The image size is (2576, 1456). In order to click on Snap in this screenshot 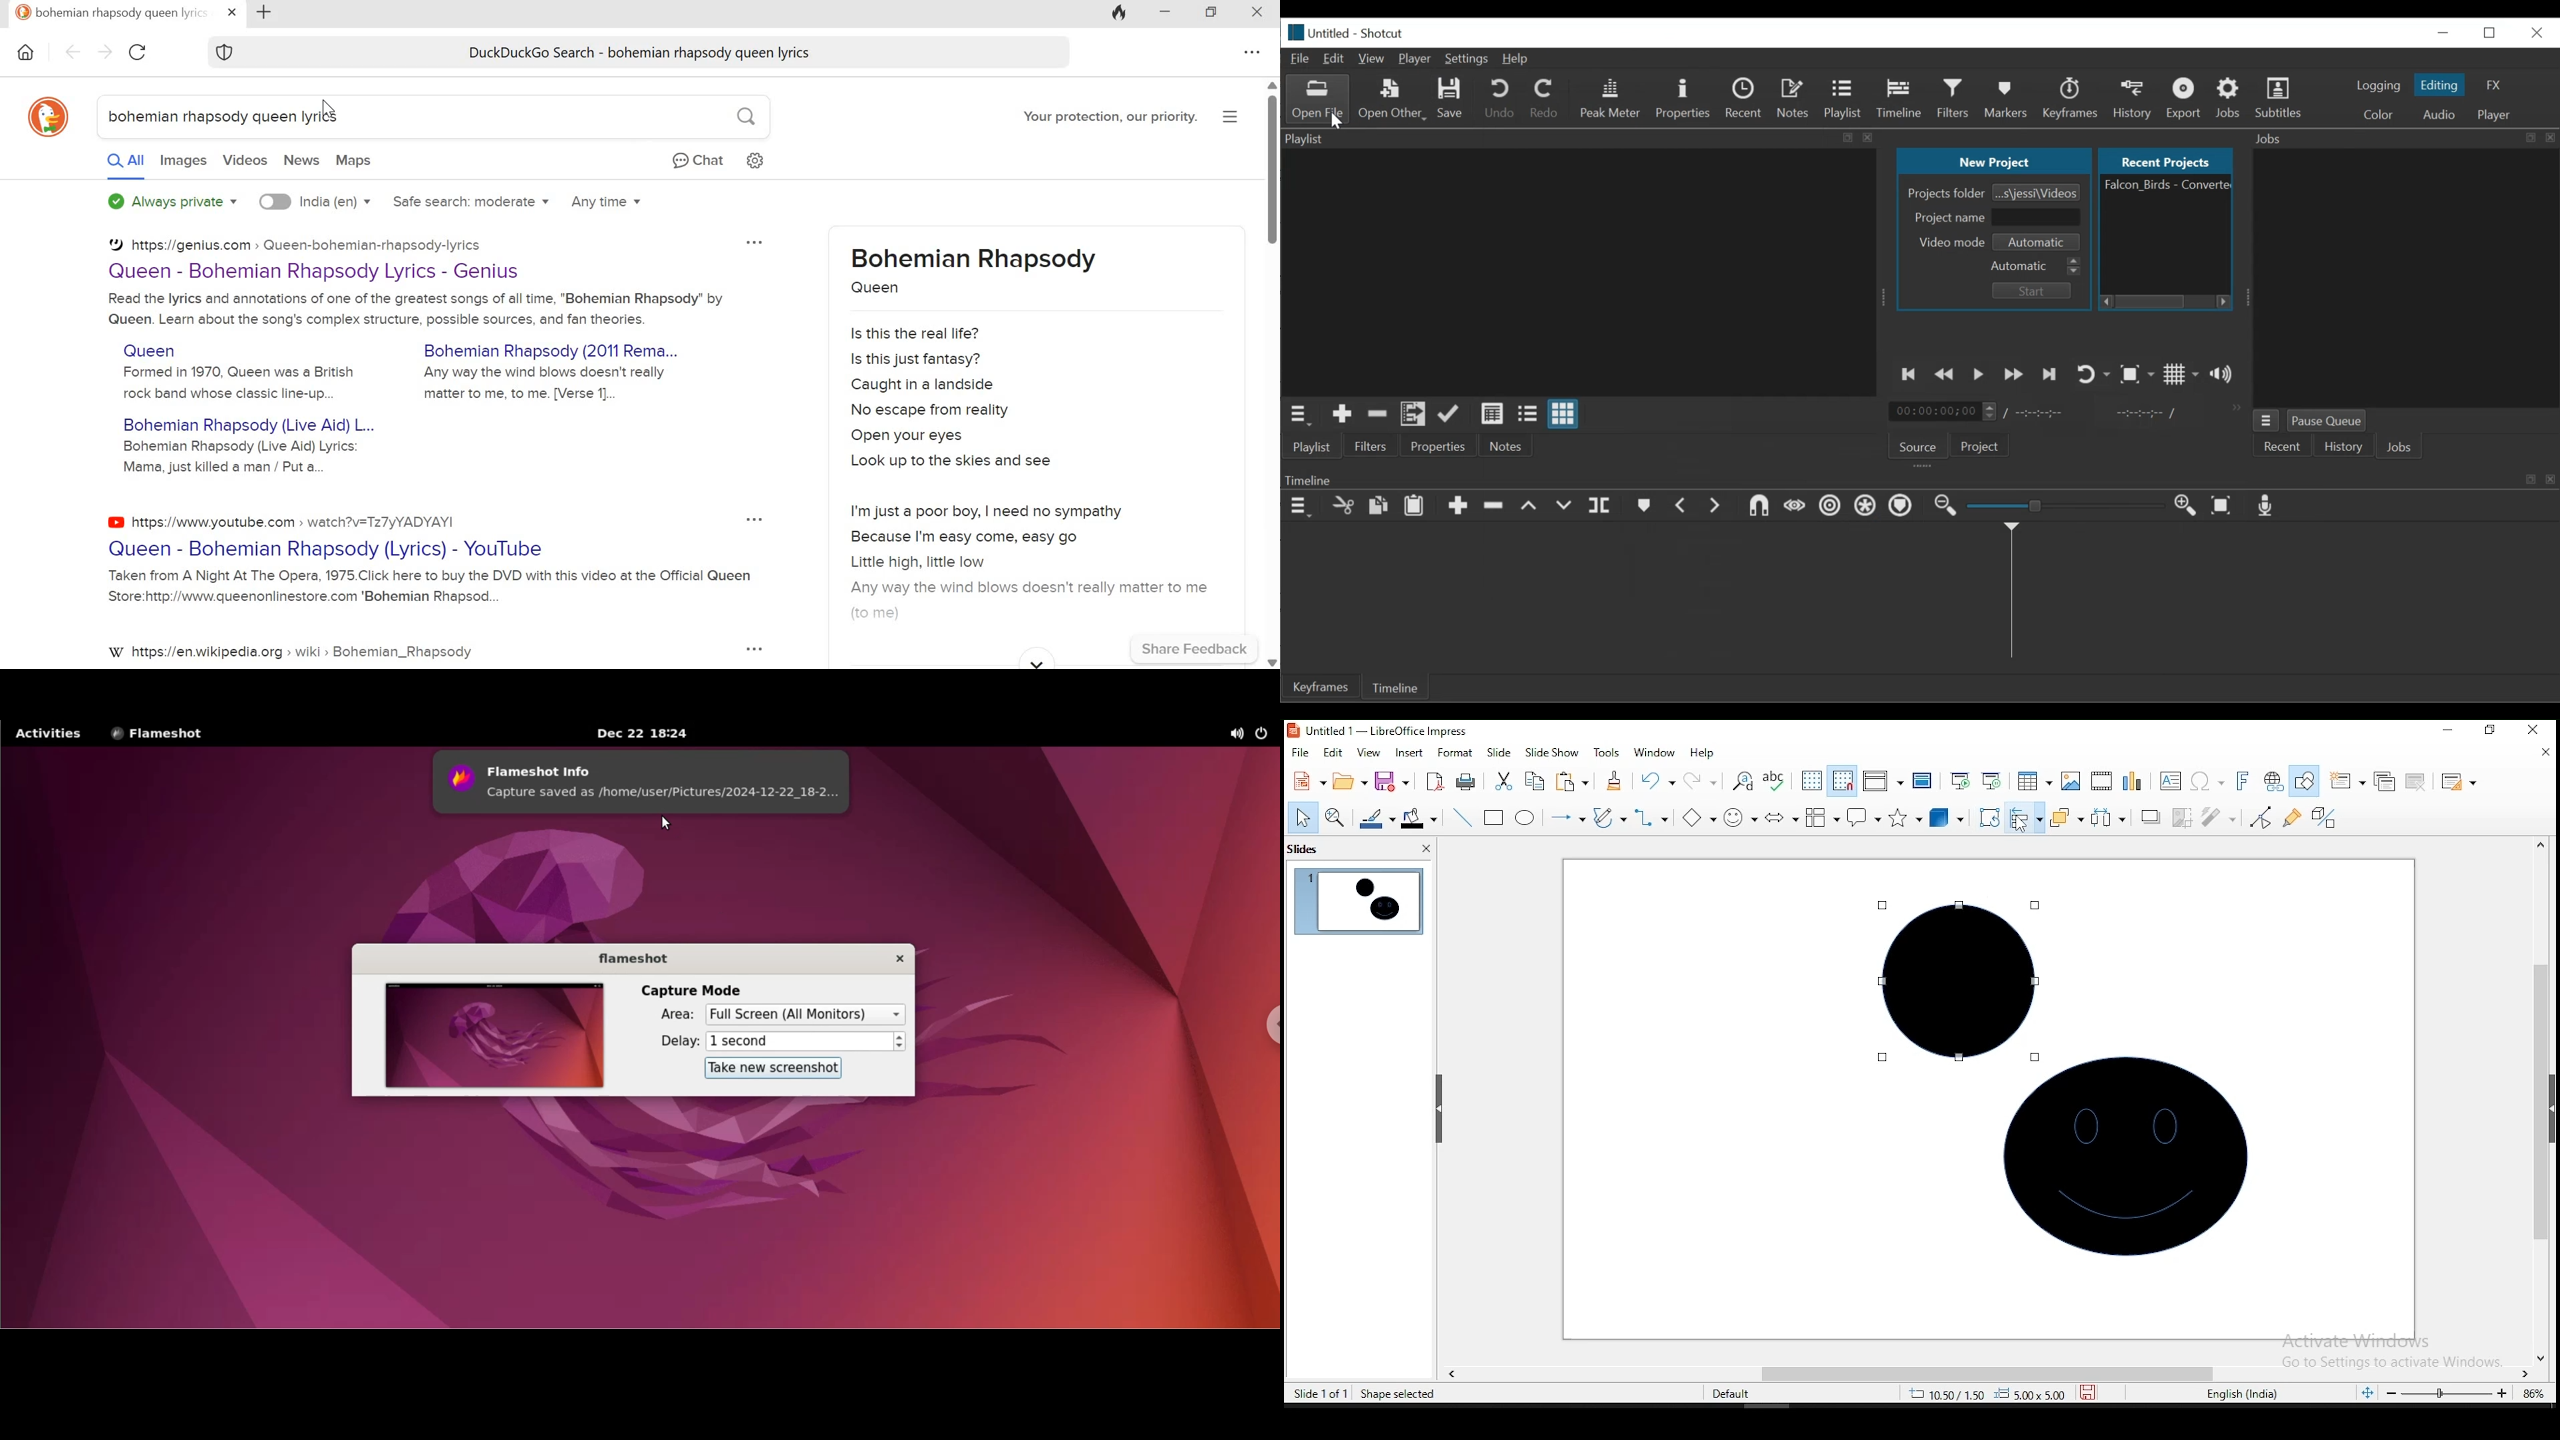, I will do `click(1761, 507)`.